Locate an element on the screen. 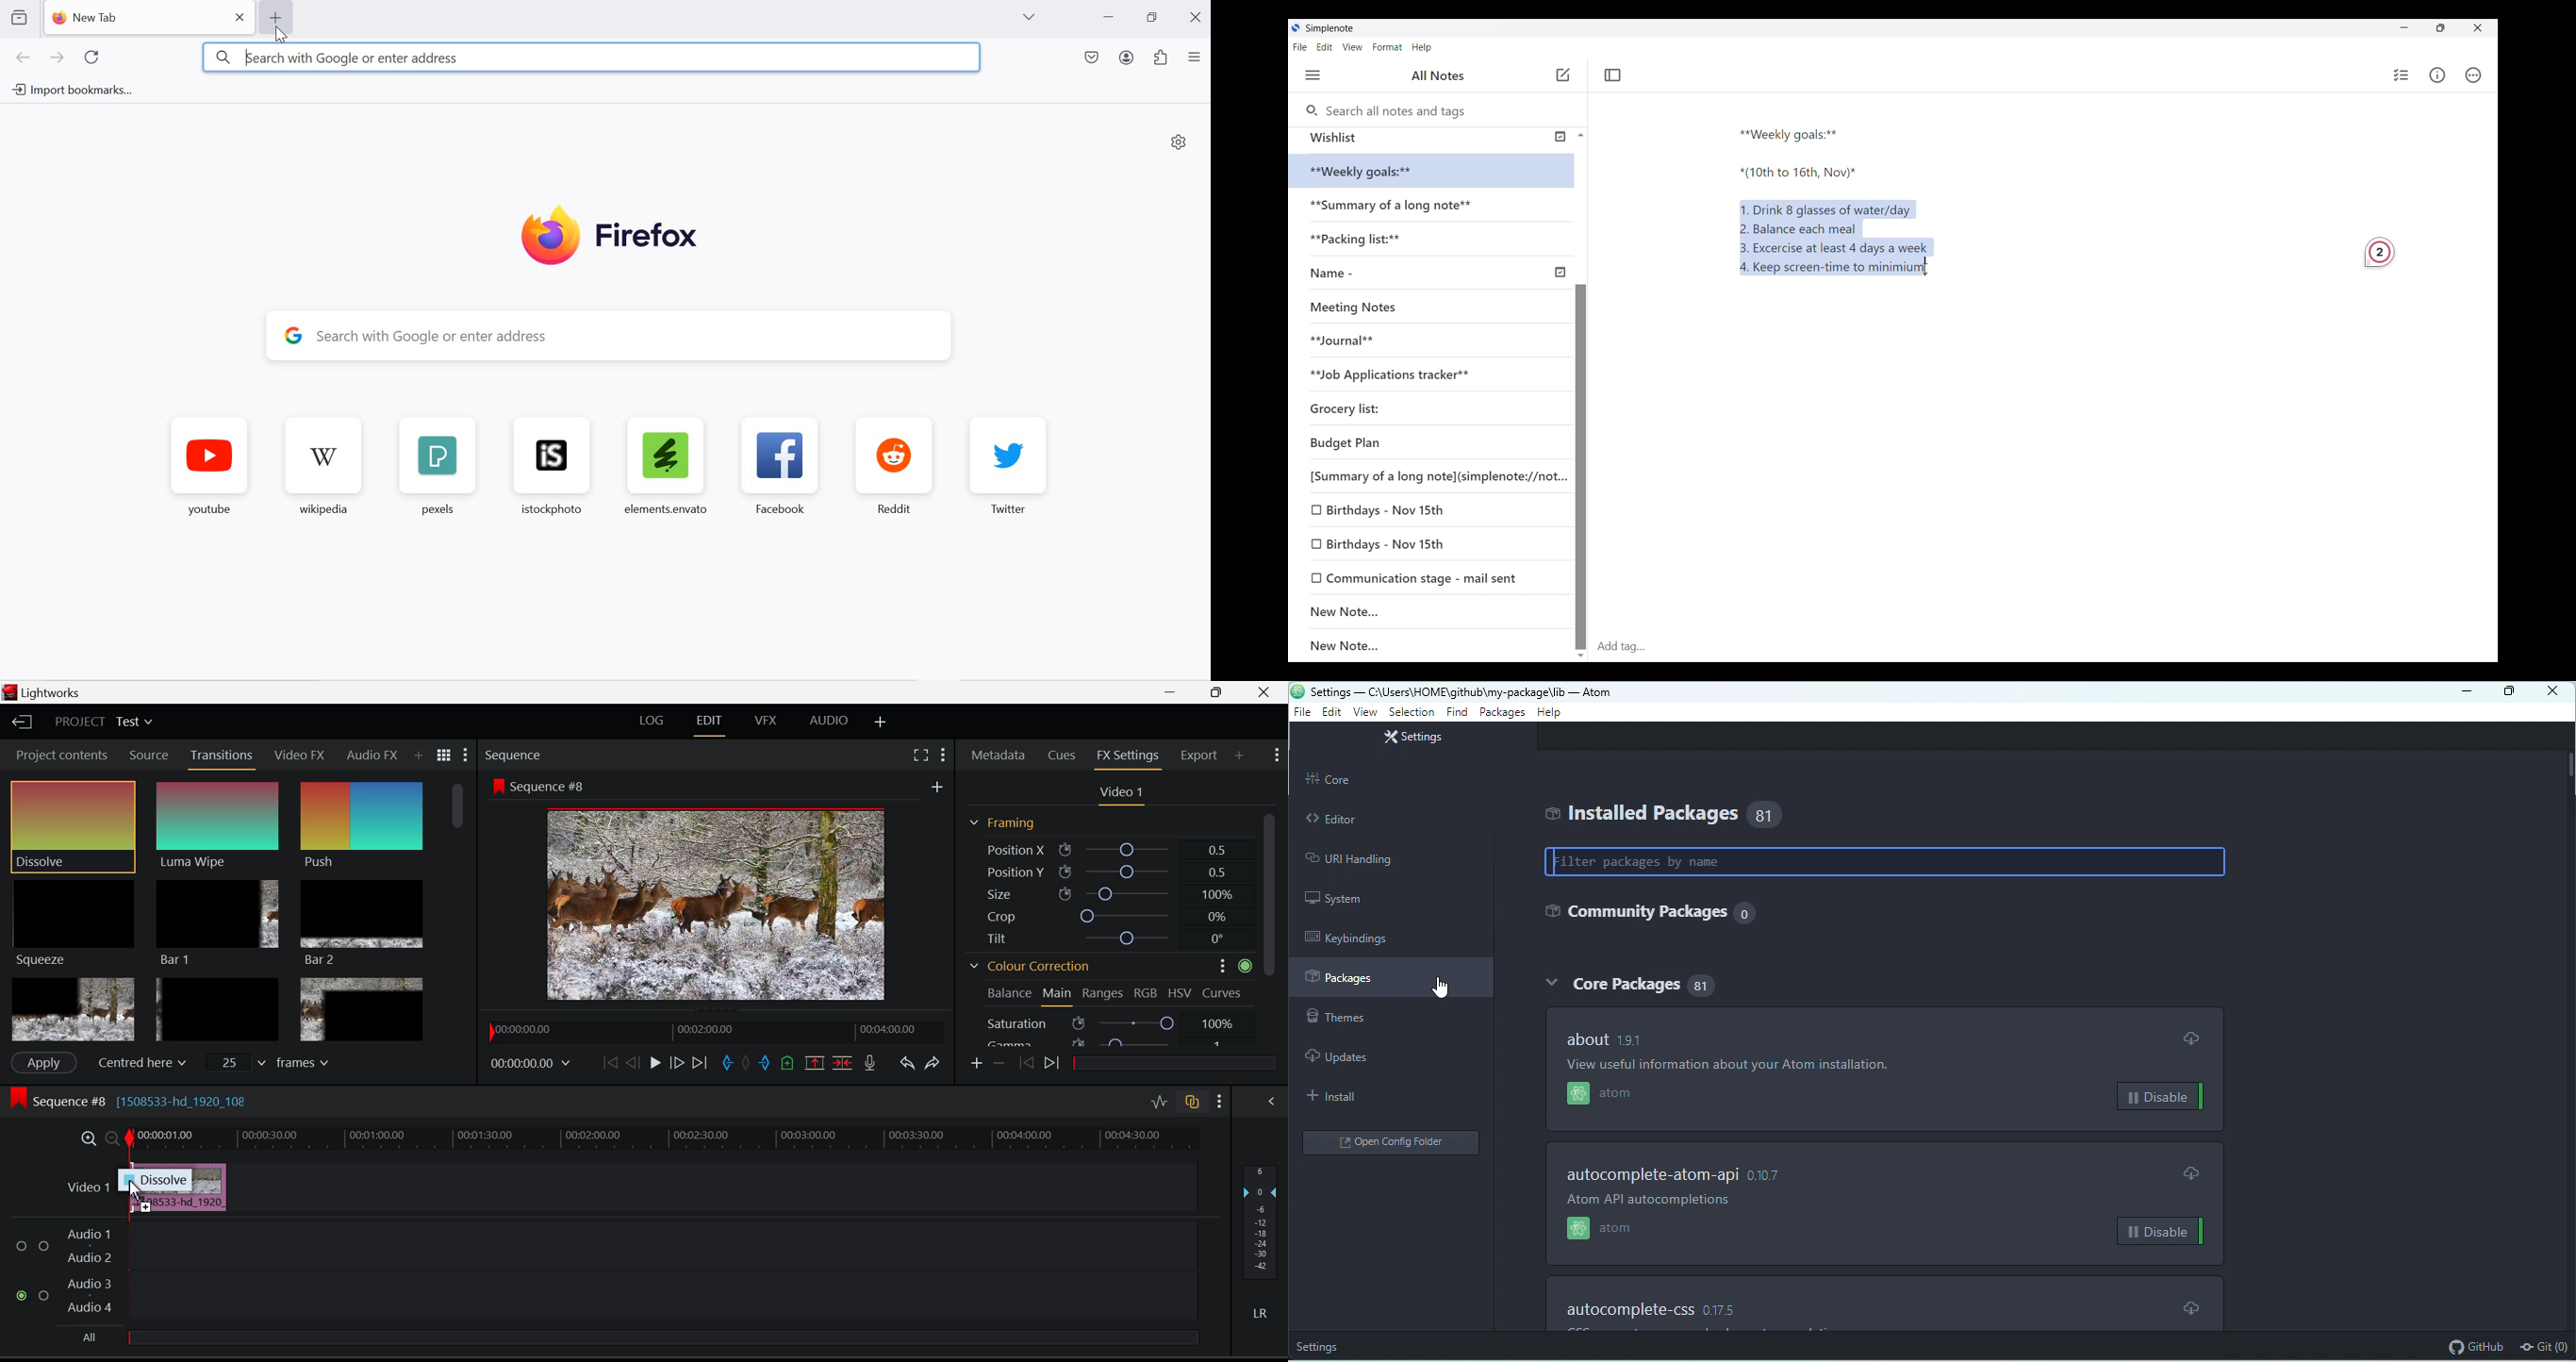 This screenshot has width=2576, height=1372. selection is located at coordinates (1412, 712).